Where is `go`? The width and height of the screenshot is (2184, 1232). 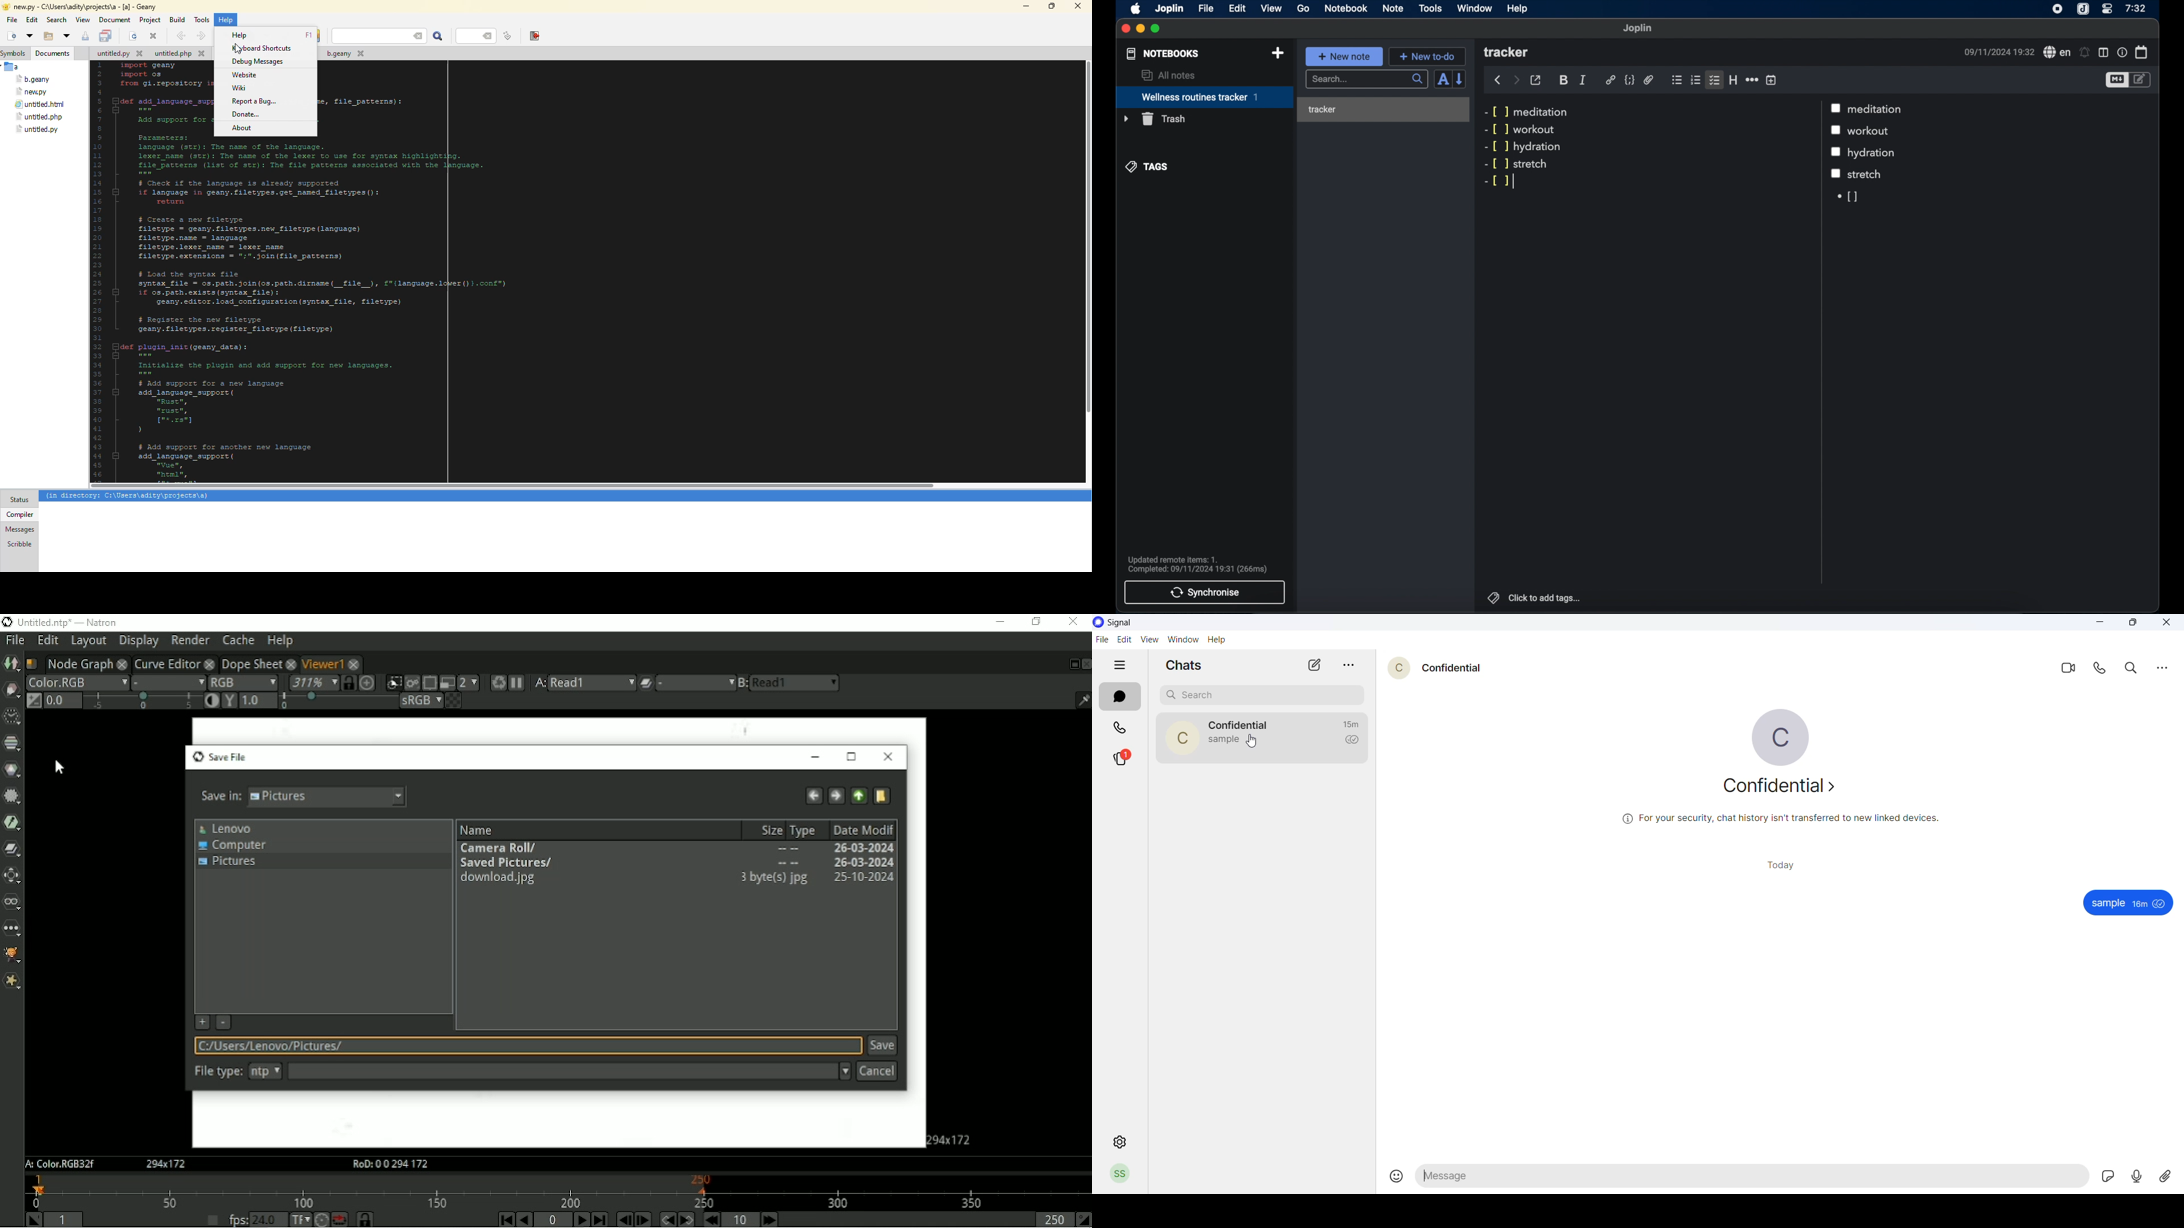
go is located at coordinates (1303, 8).